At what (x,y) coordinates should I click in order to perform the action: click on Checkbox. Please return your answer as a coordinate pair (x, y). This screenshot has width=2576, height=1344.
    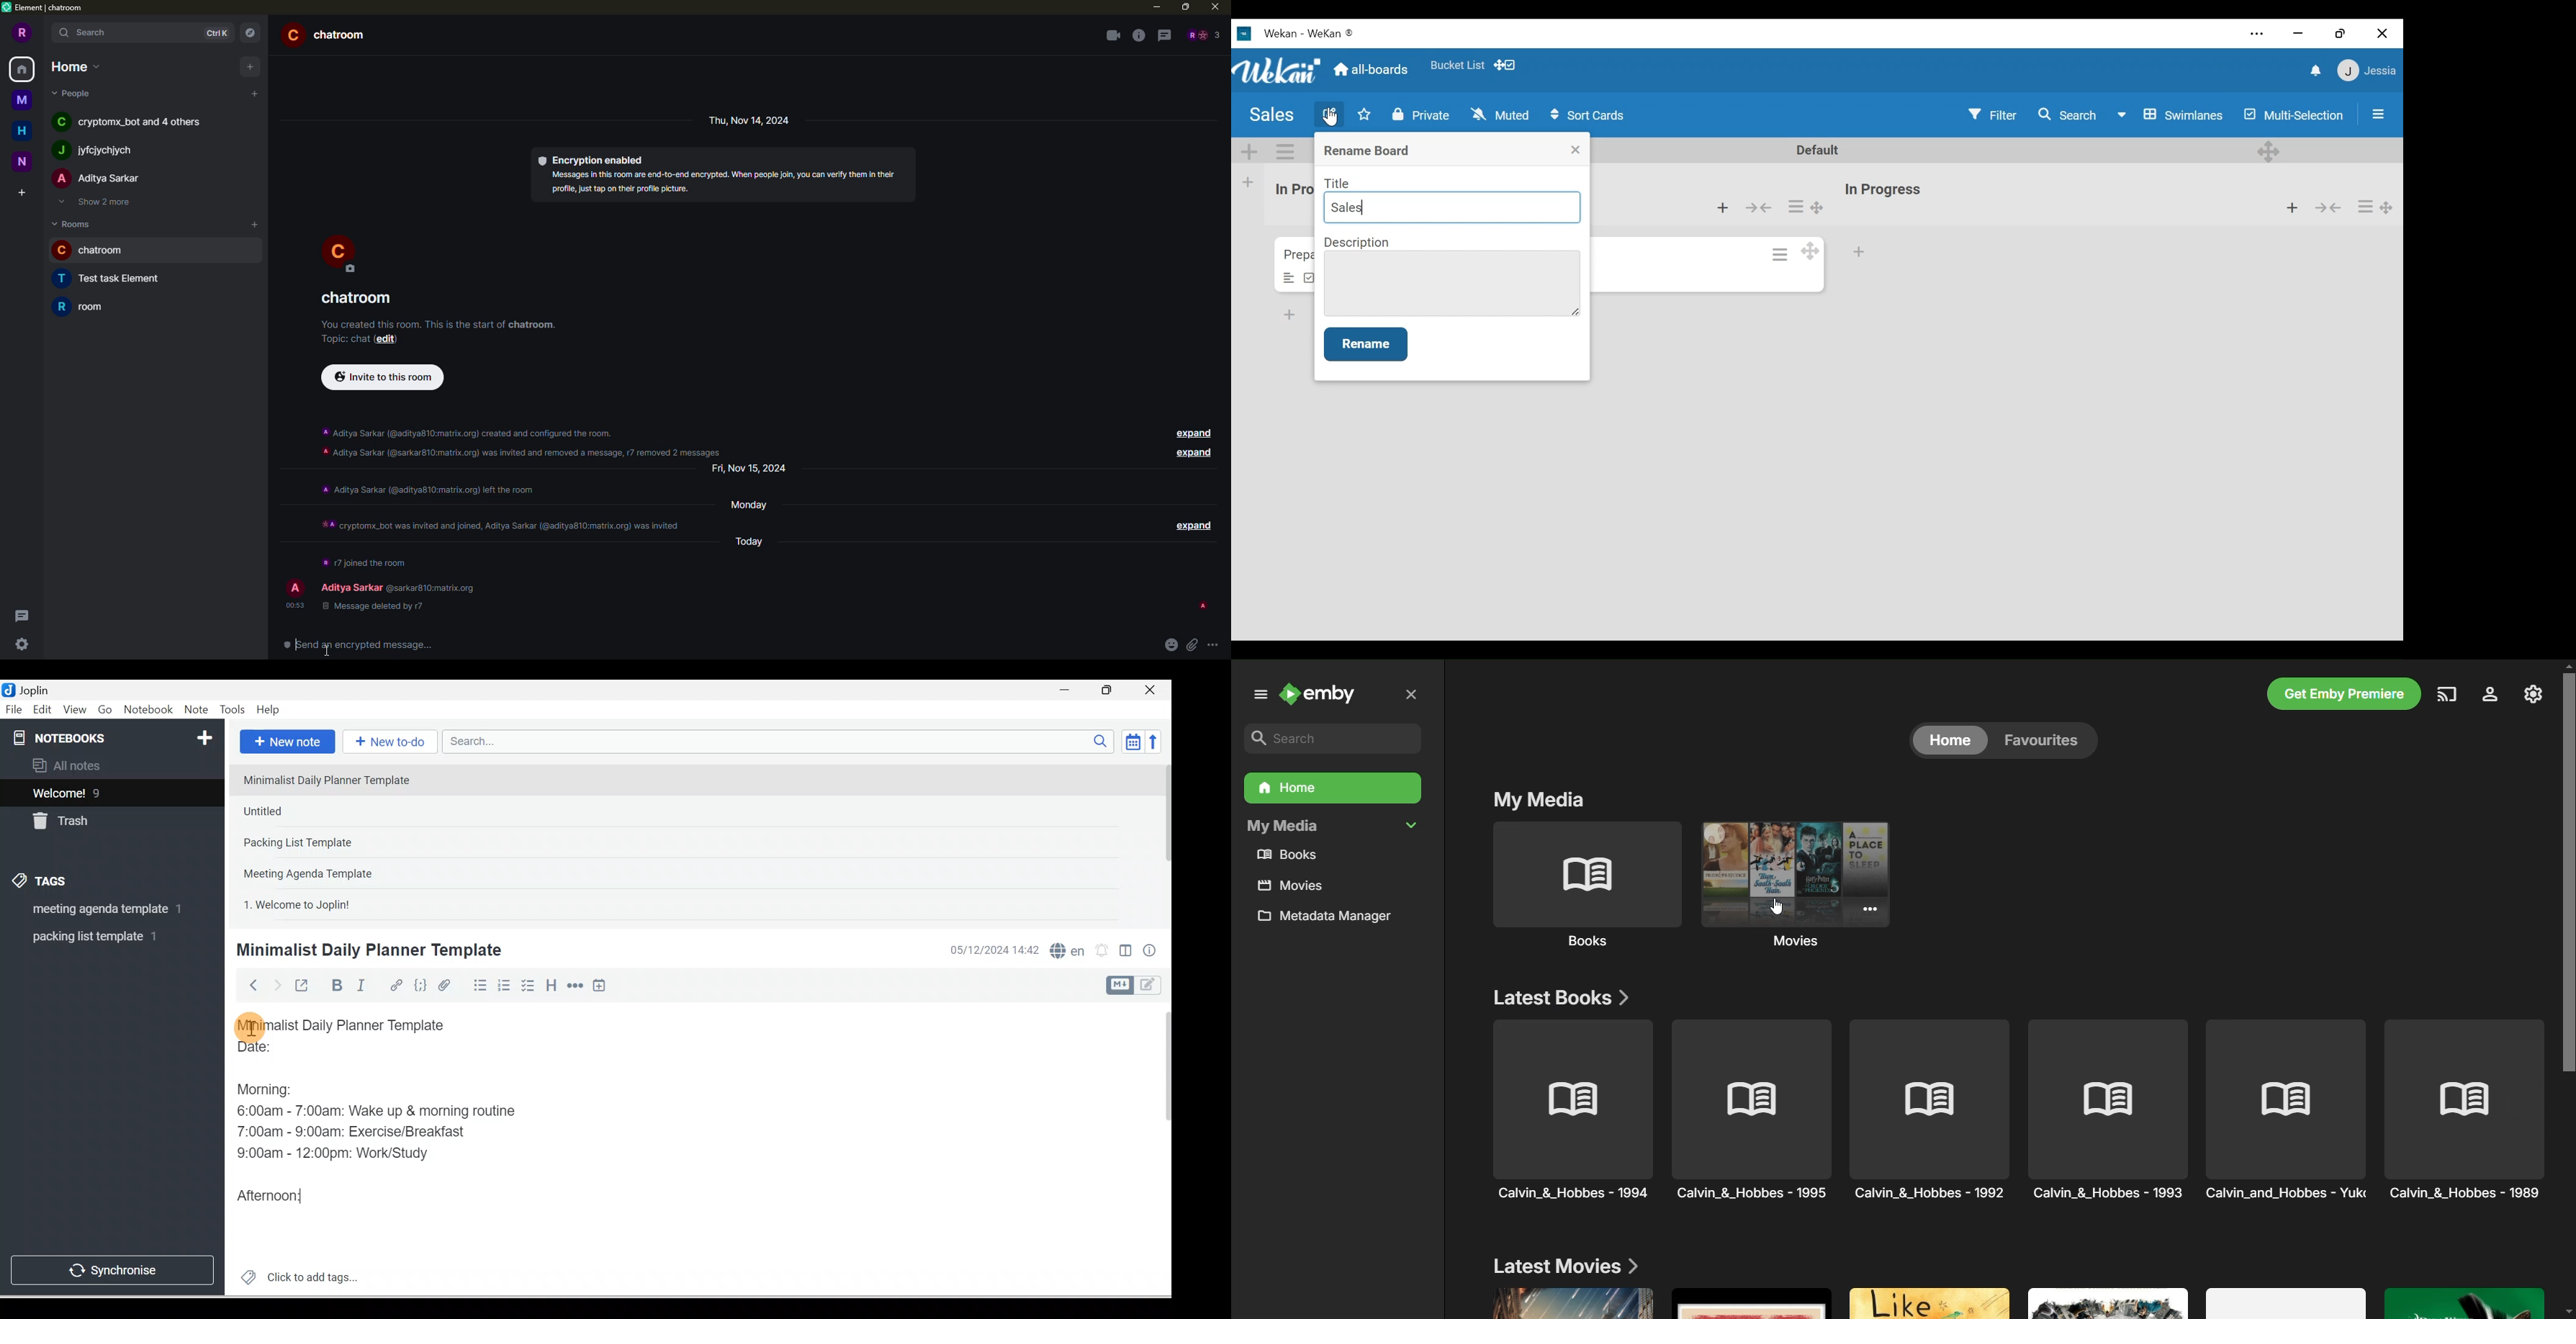
    Looking at the image, I should click on (527, 986).